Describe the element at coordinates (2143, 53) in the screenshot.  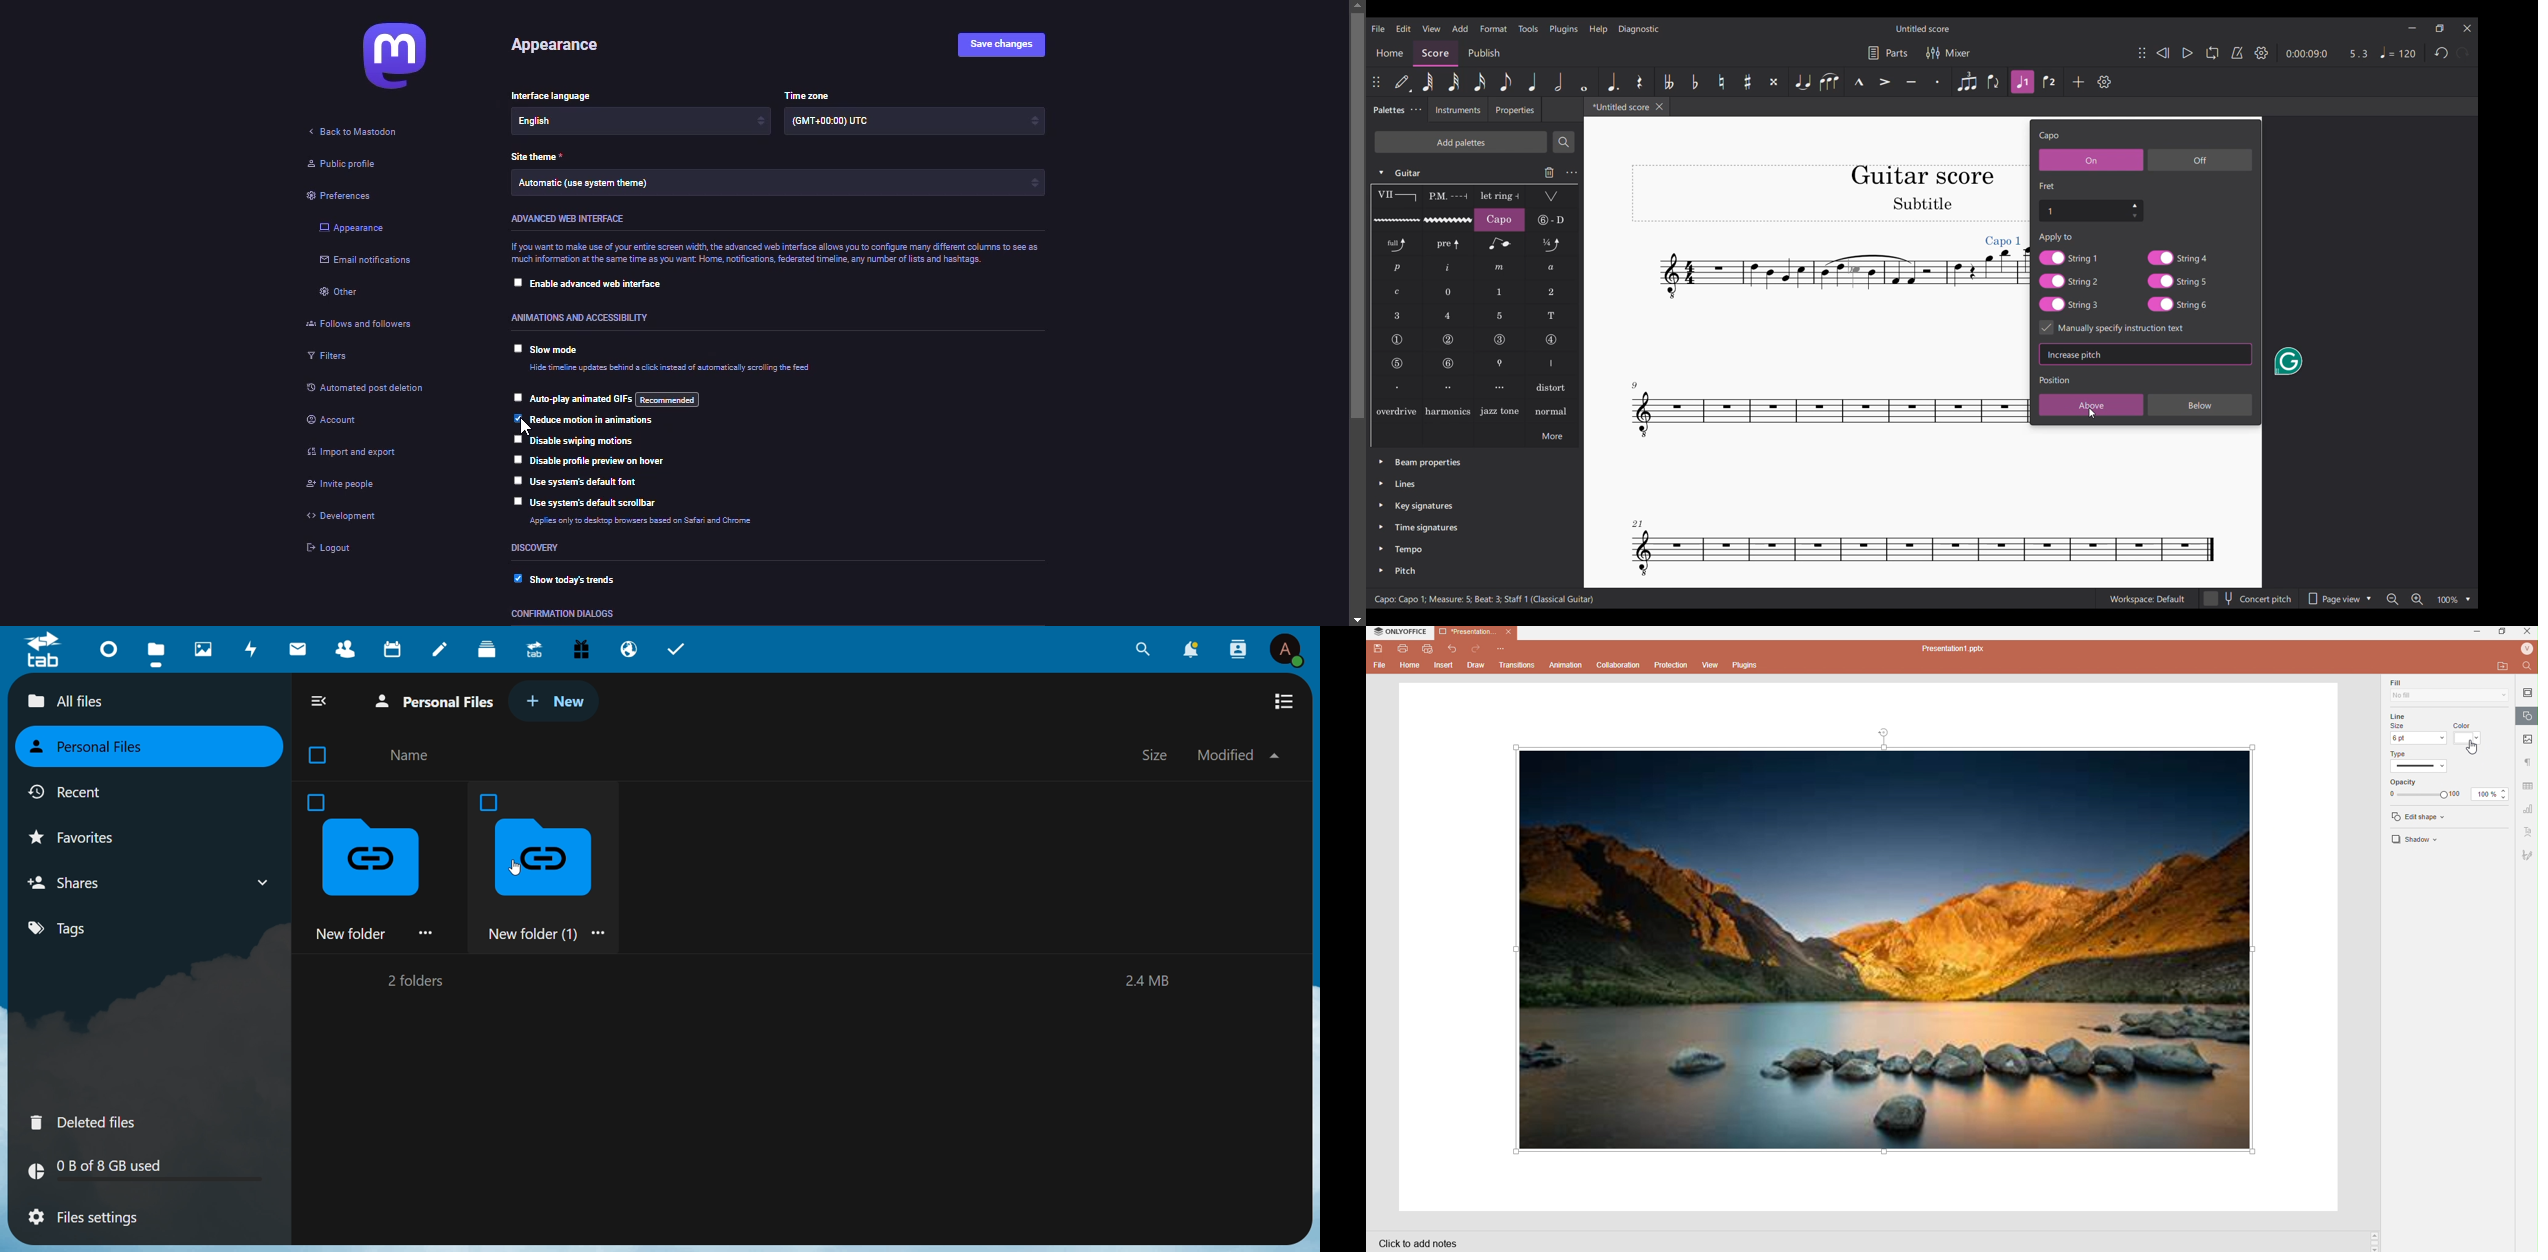
I see `Change position` at that location.